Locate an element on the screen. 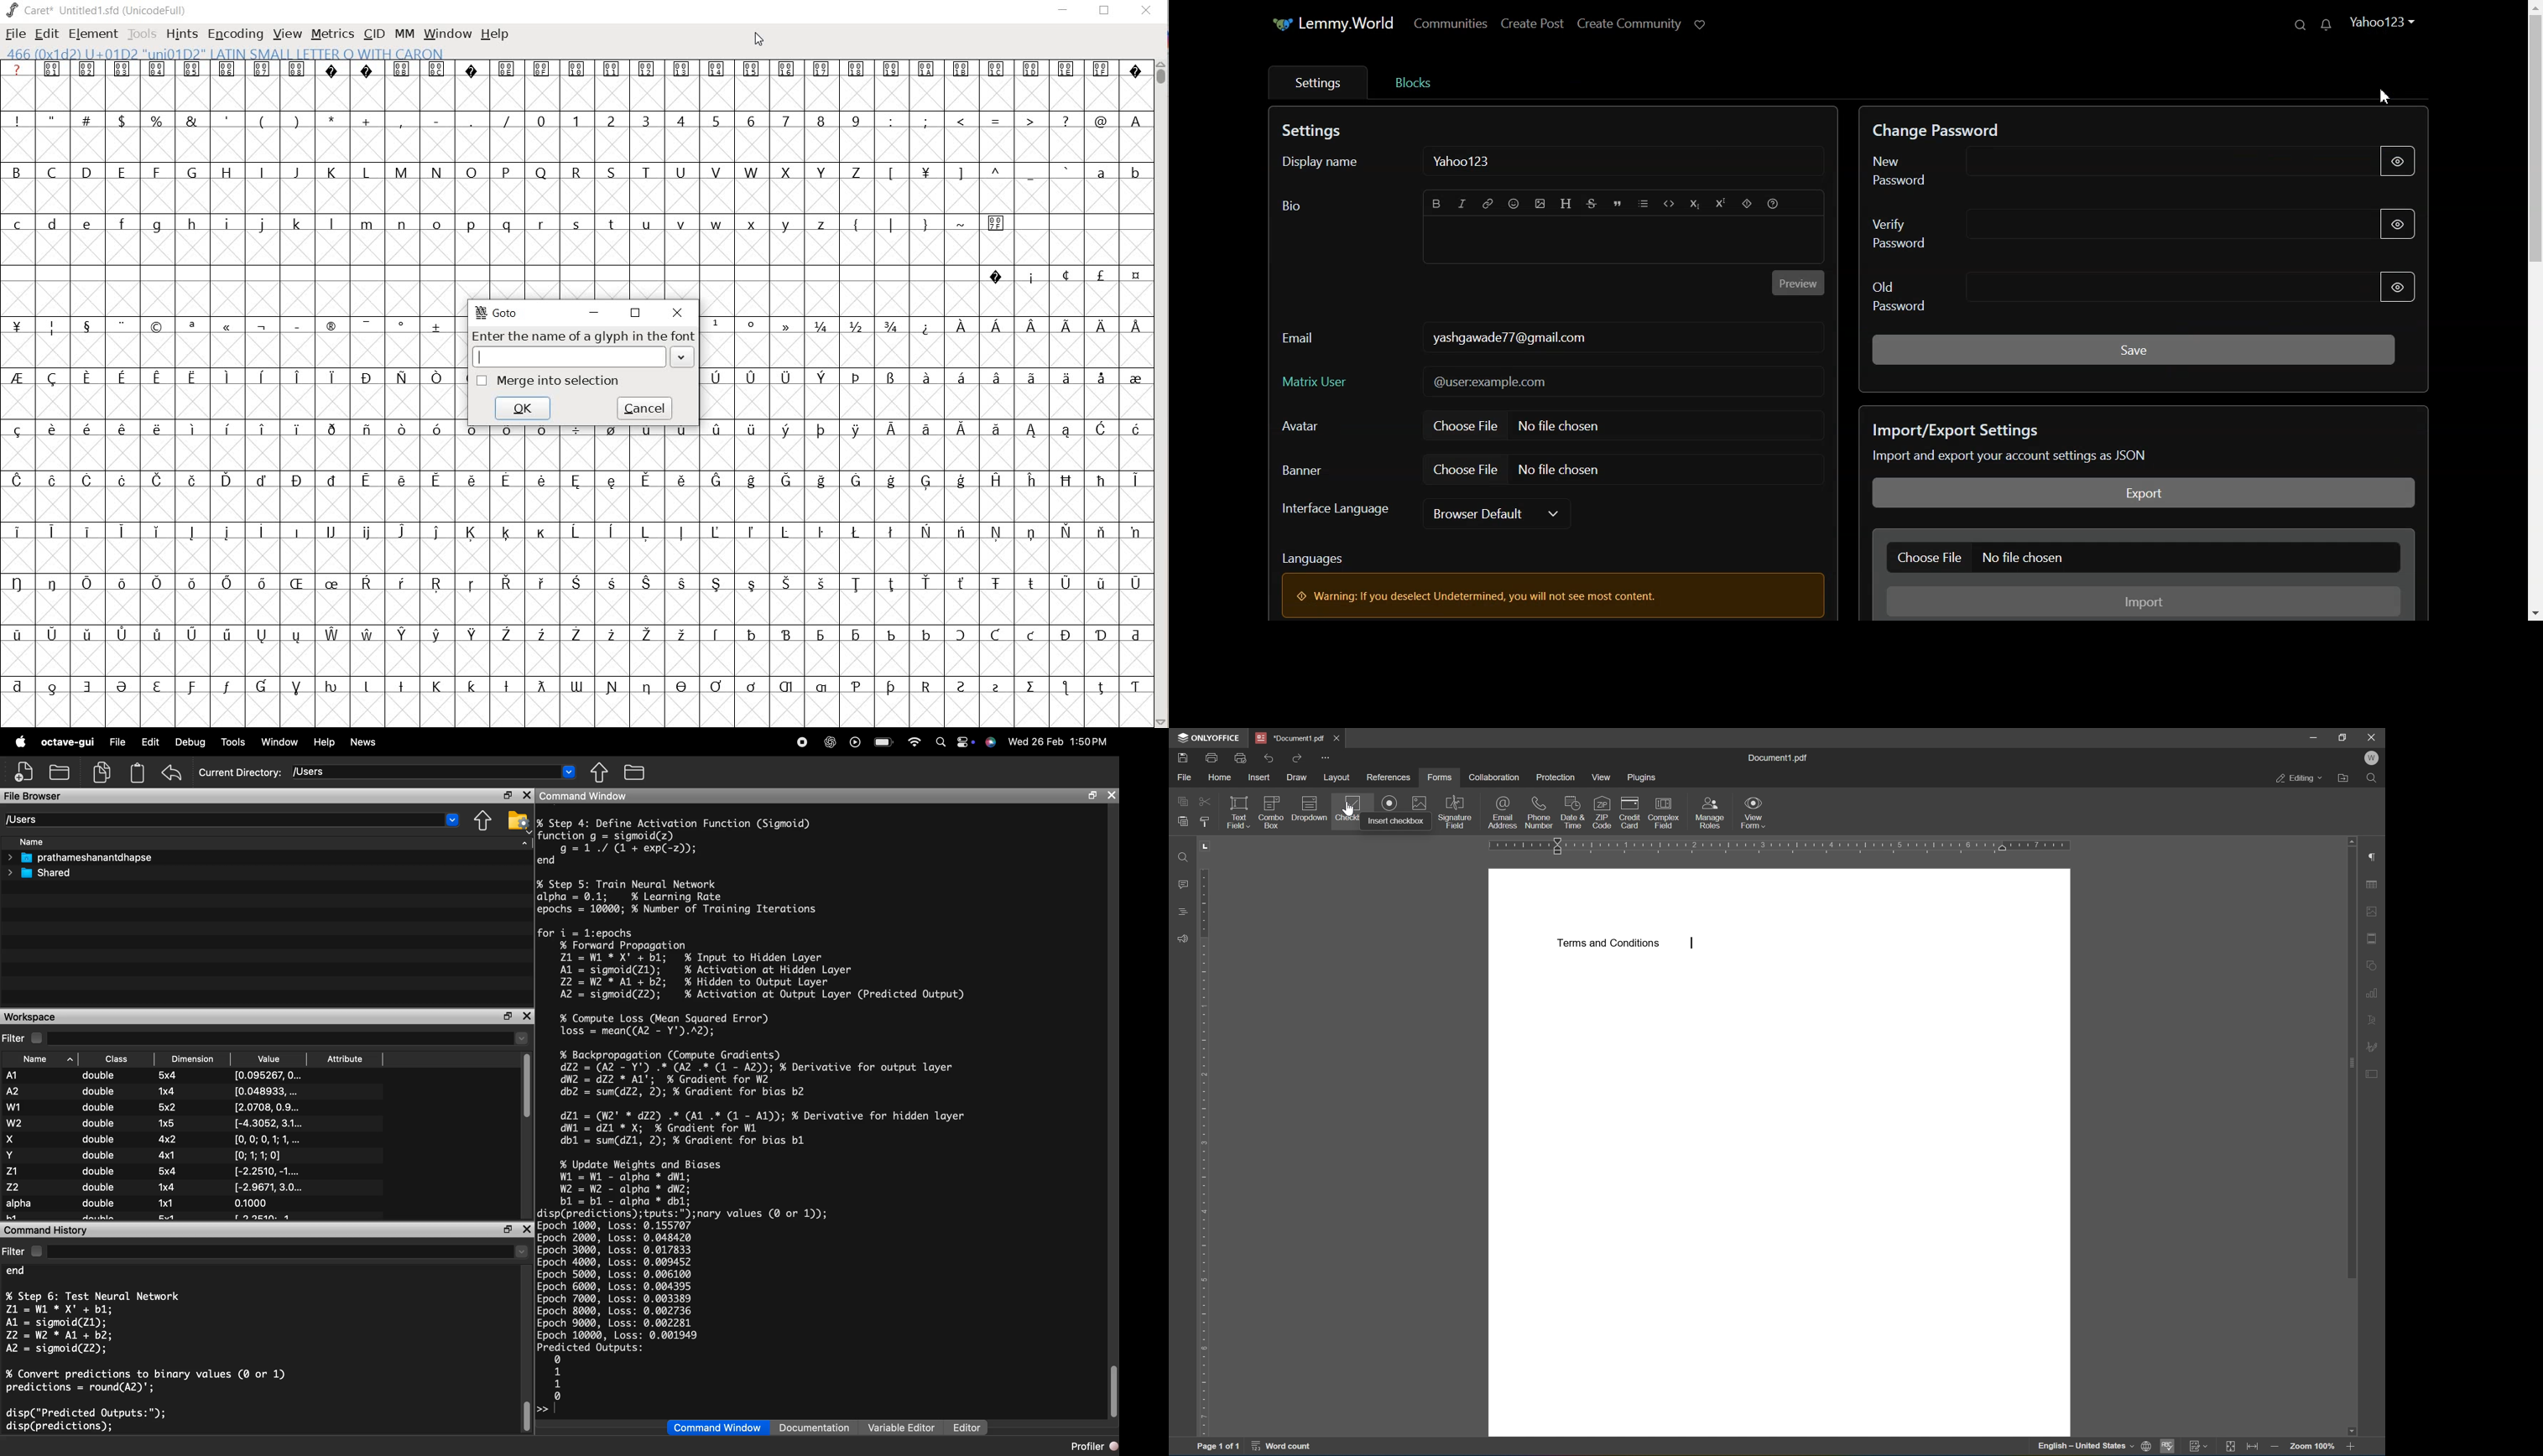 This screenshot has height=1456, width=2548. Support lemmy is located at coordinates (1698, 24).